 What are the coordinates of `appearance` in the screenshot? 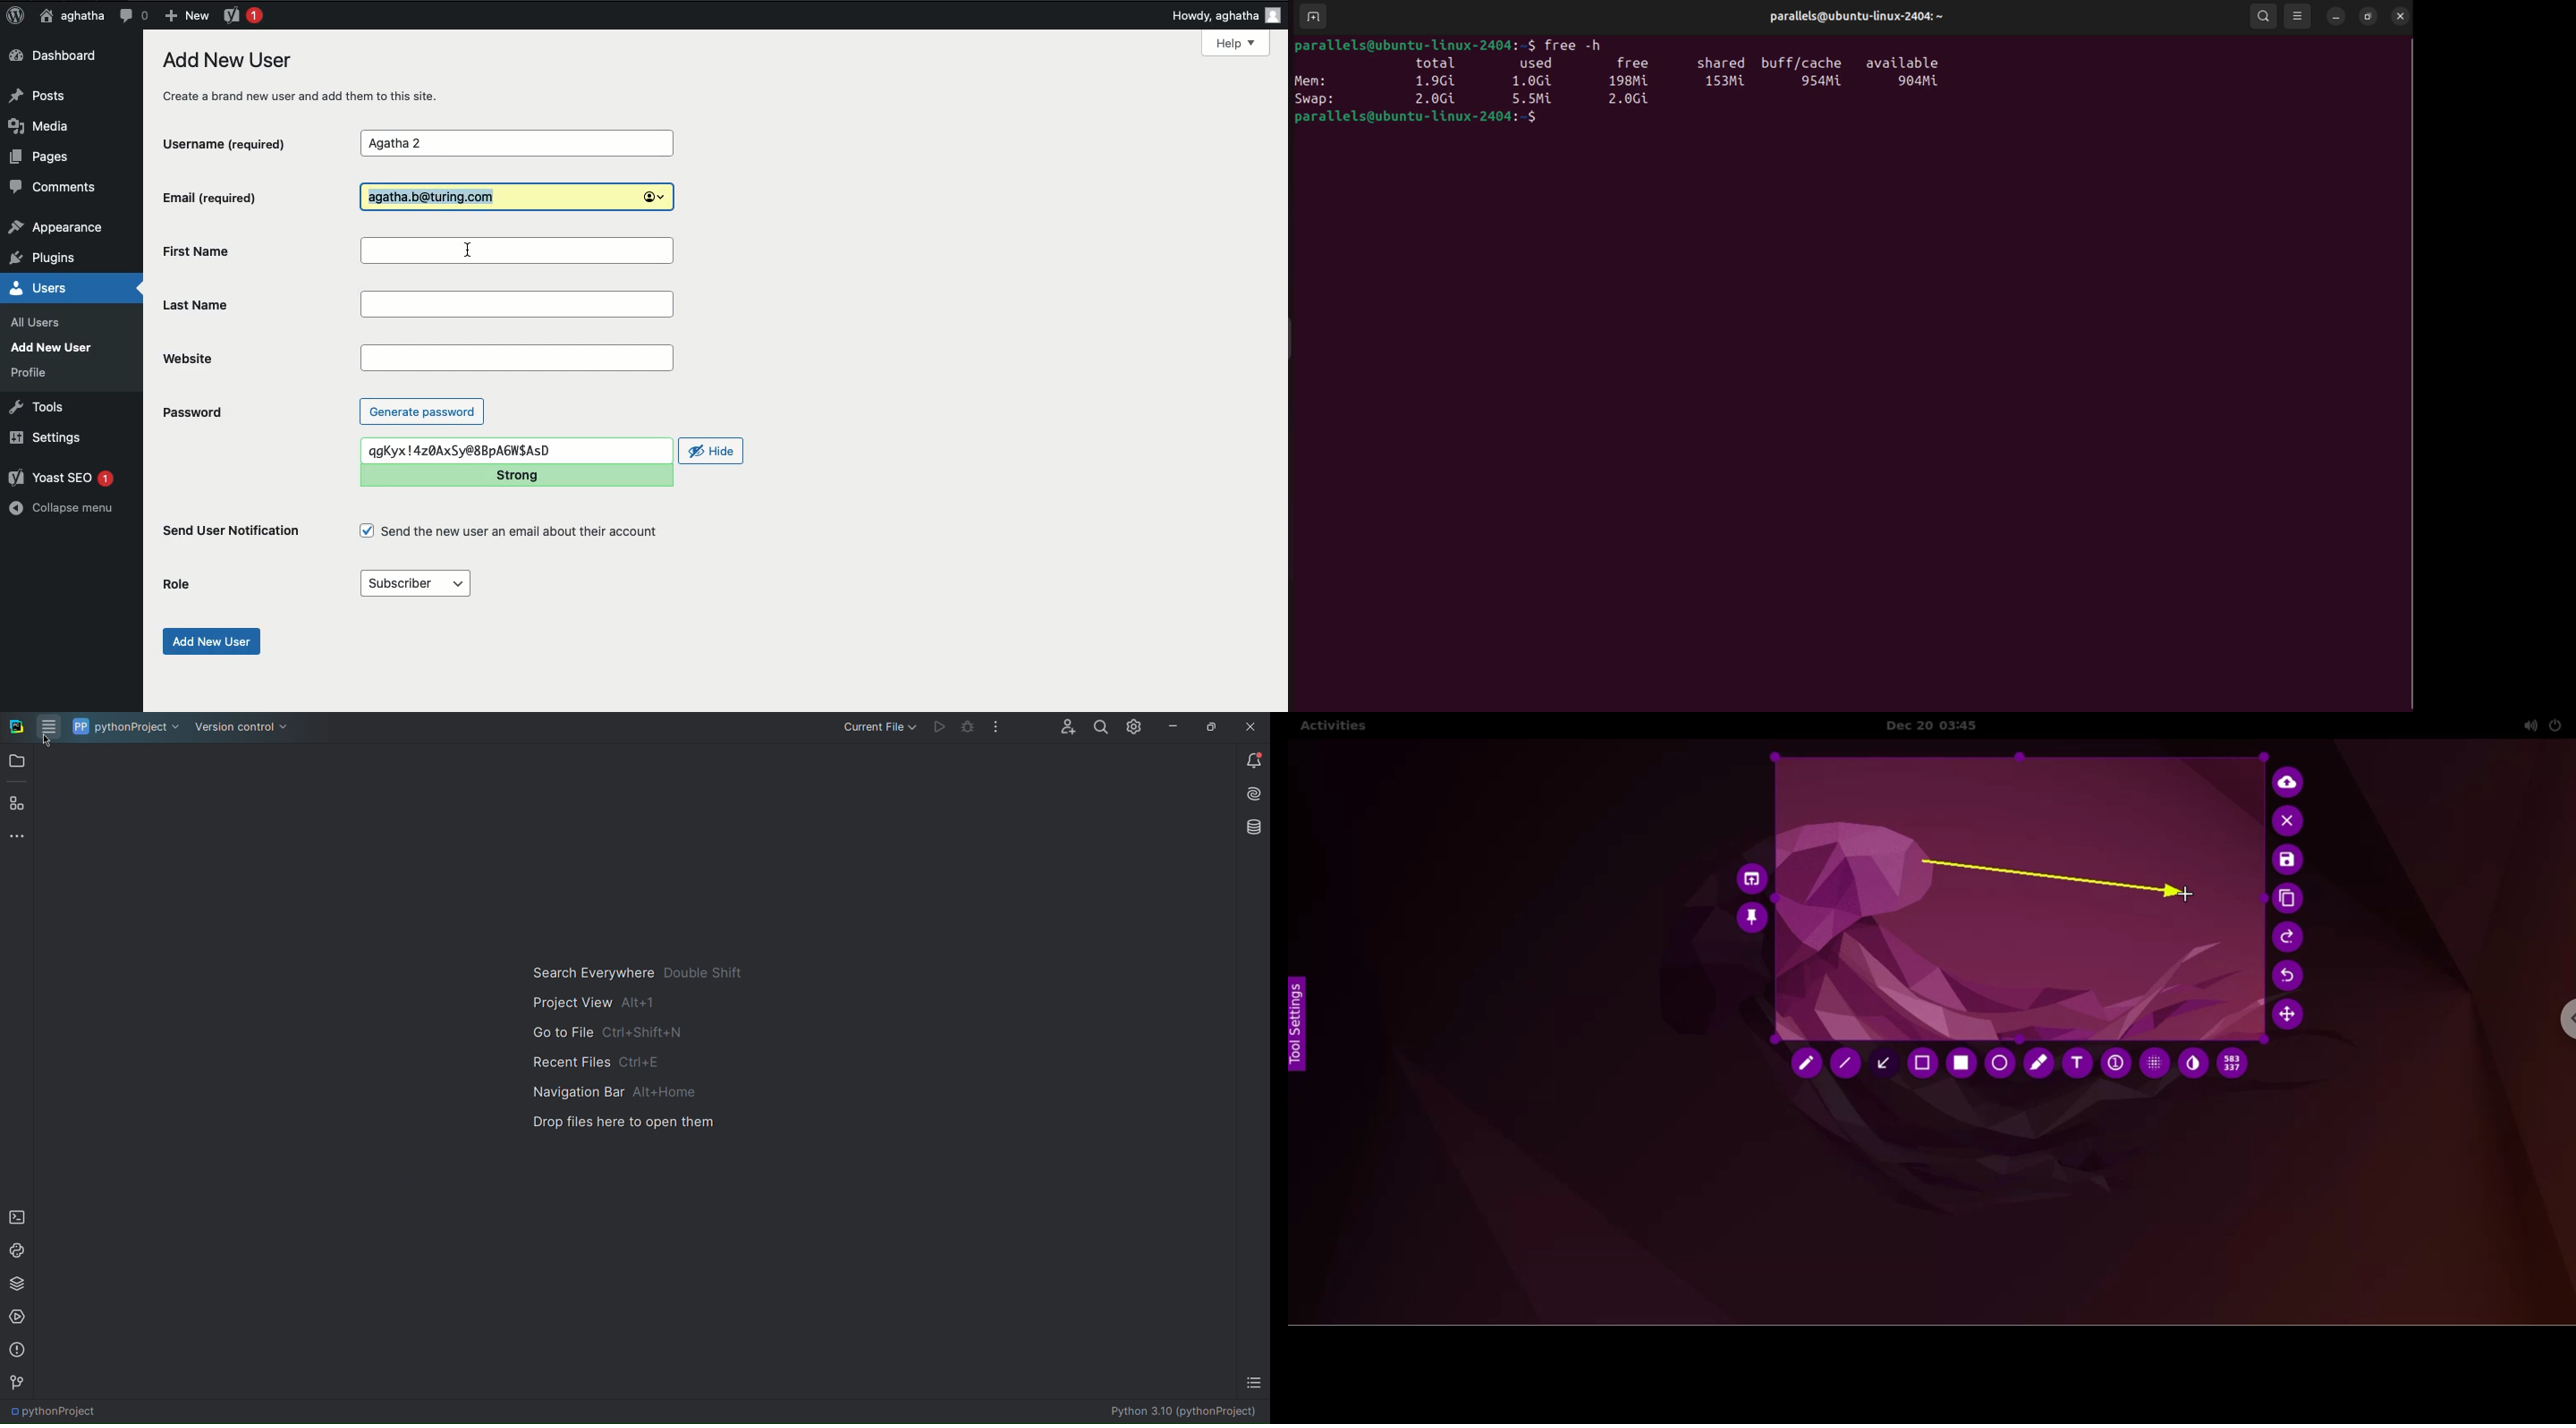 It's located at (56, 229).